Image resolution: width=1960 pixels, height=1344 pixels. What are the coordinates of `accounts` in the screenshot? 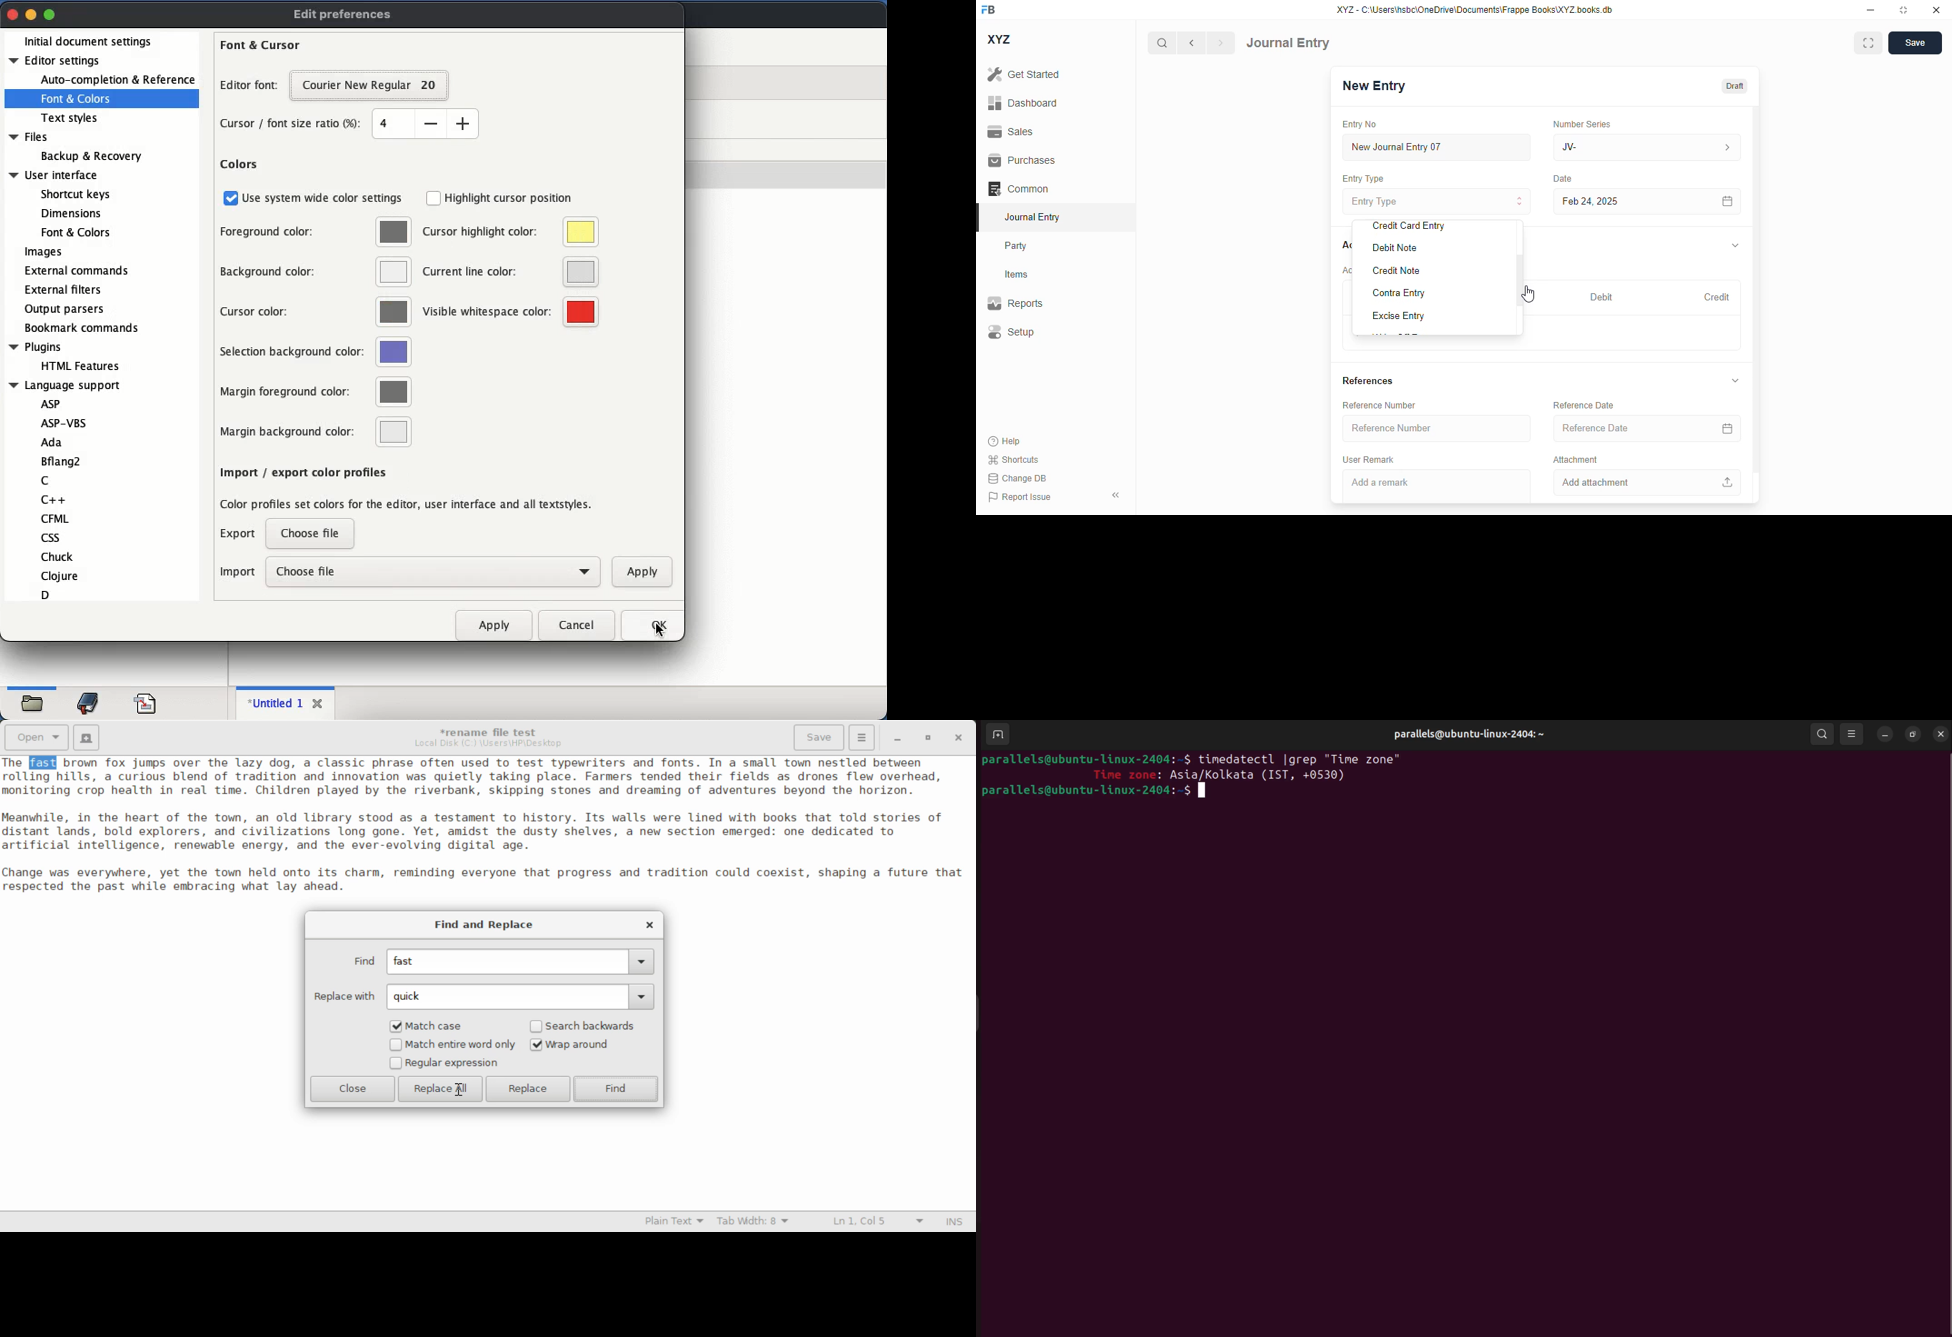 It's located at (1345, 246).